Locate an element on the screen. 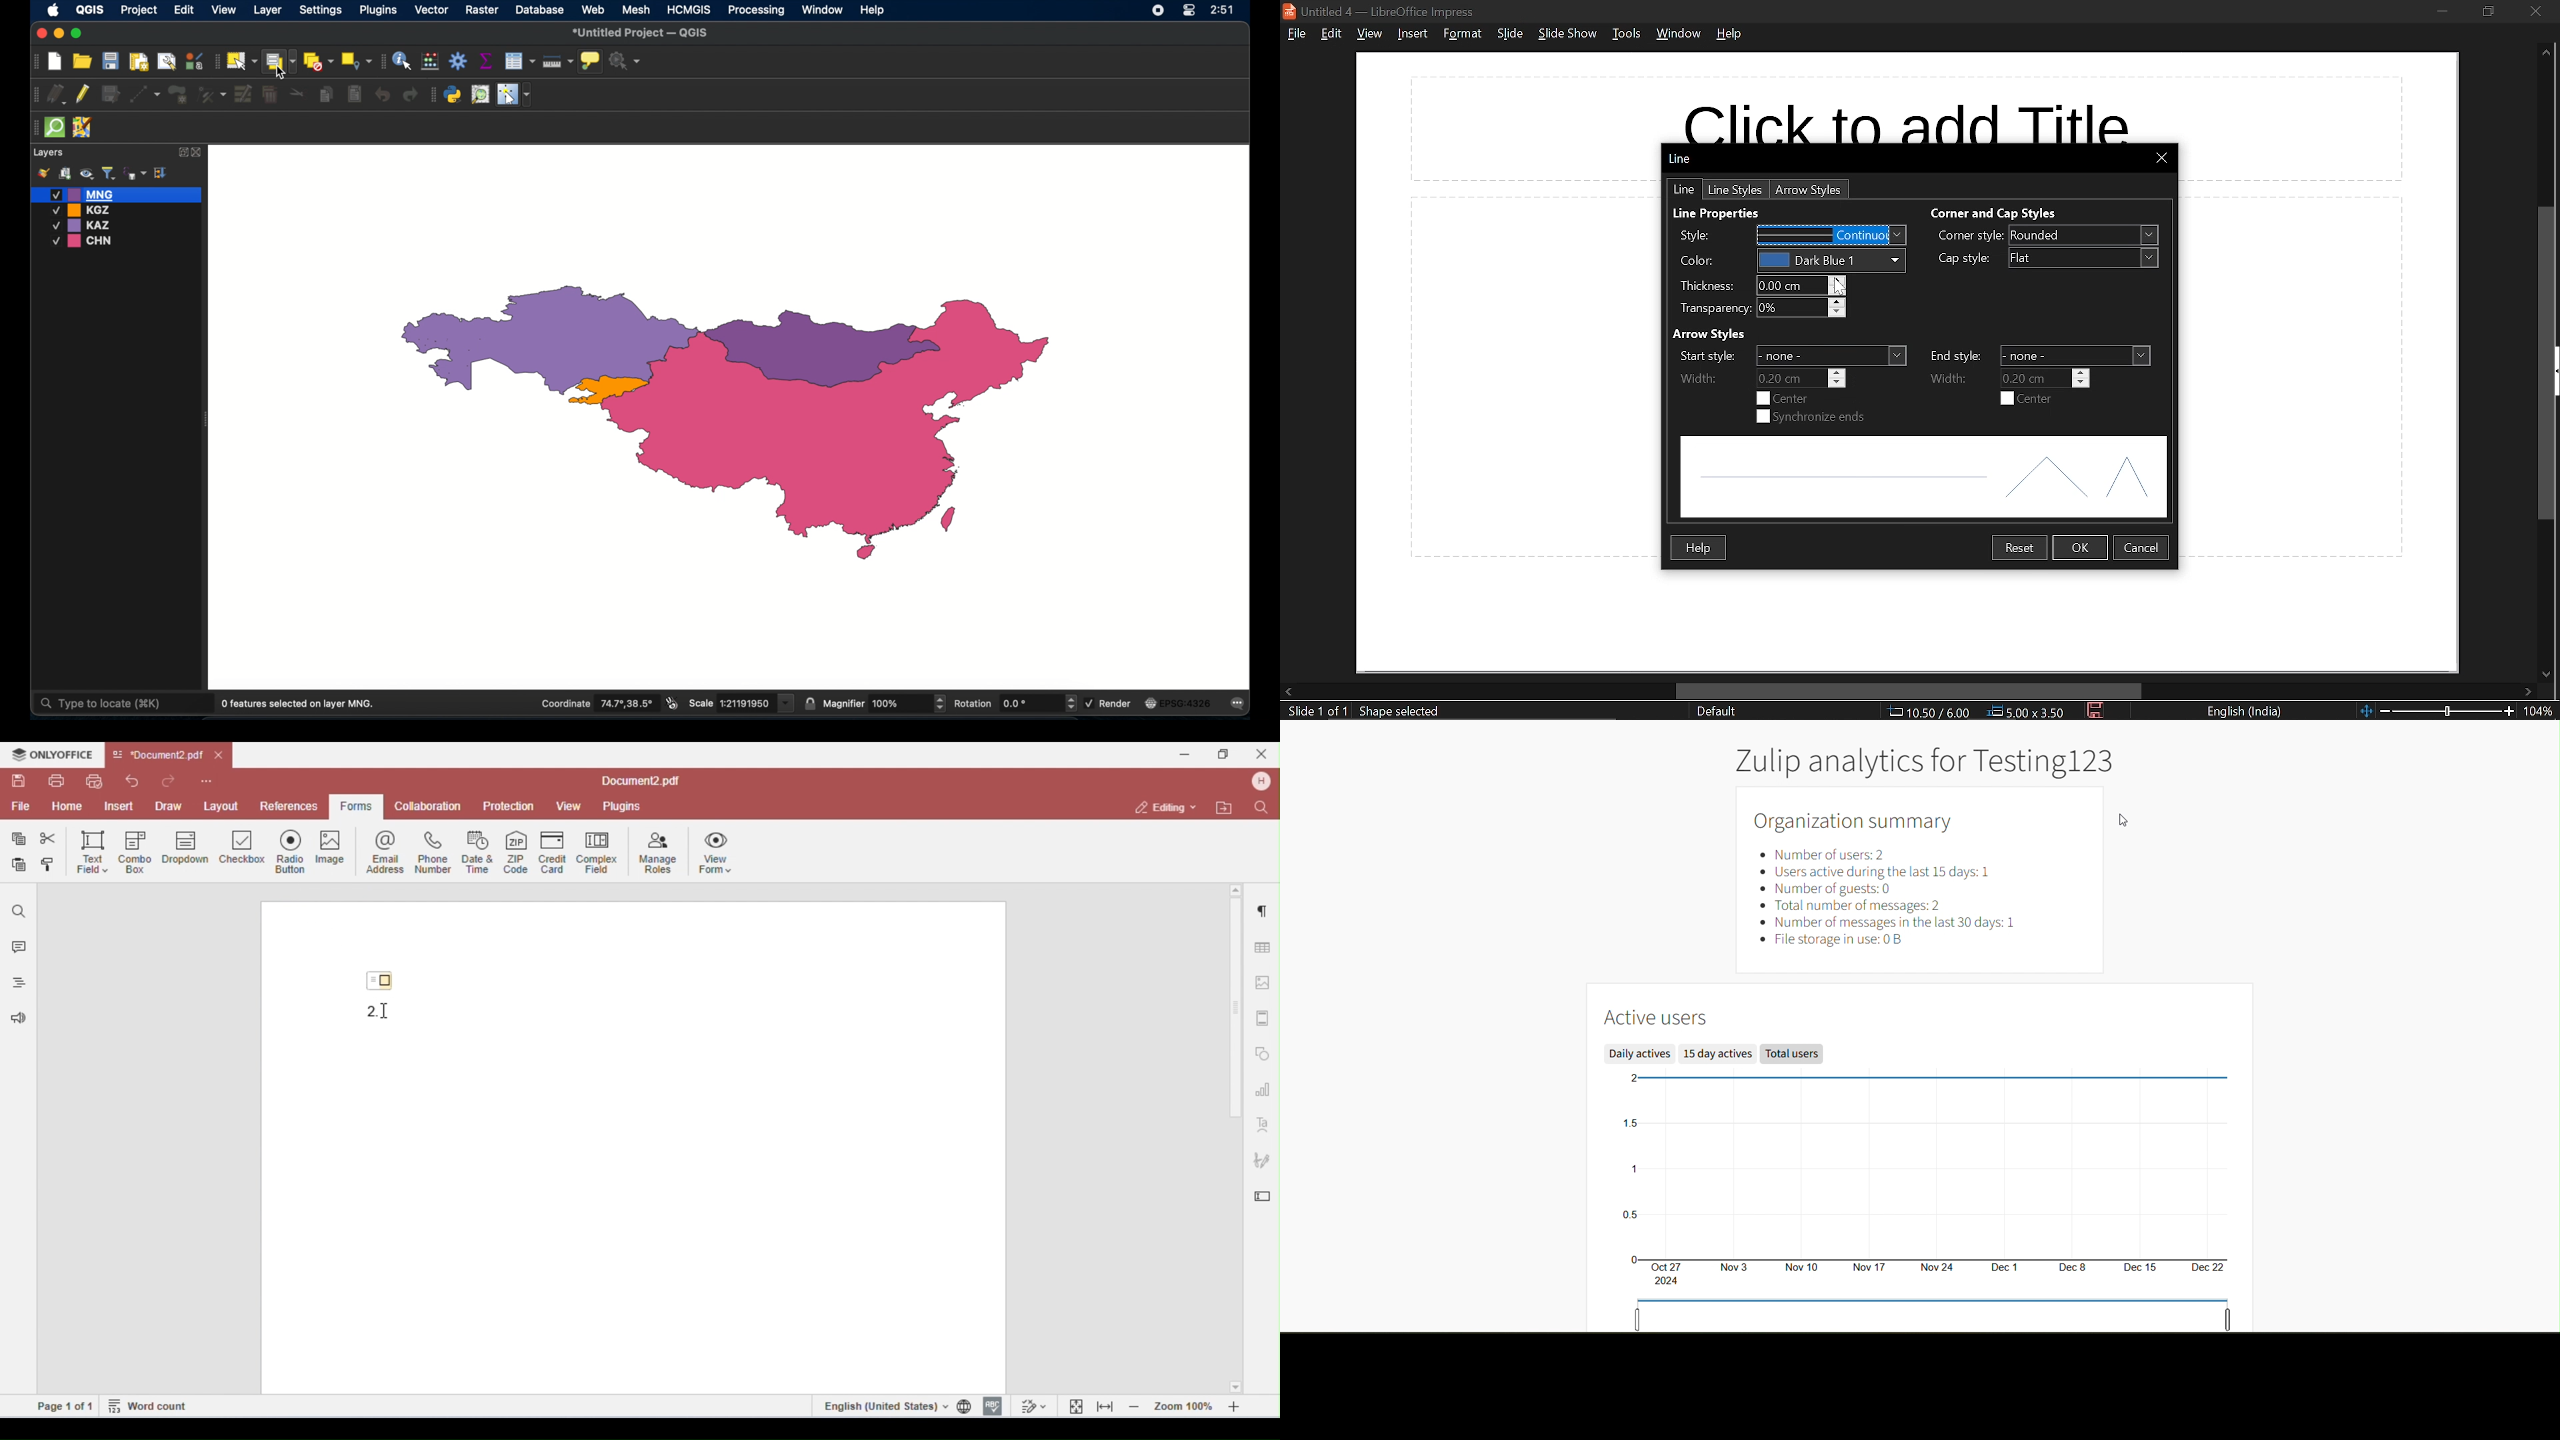 Image resolution: width=2576 pixels, height=1456 pixels. Daily actives is located at coordinates (1638, 1053).